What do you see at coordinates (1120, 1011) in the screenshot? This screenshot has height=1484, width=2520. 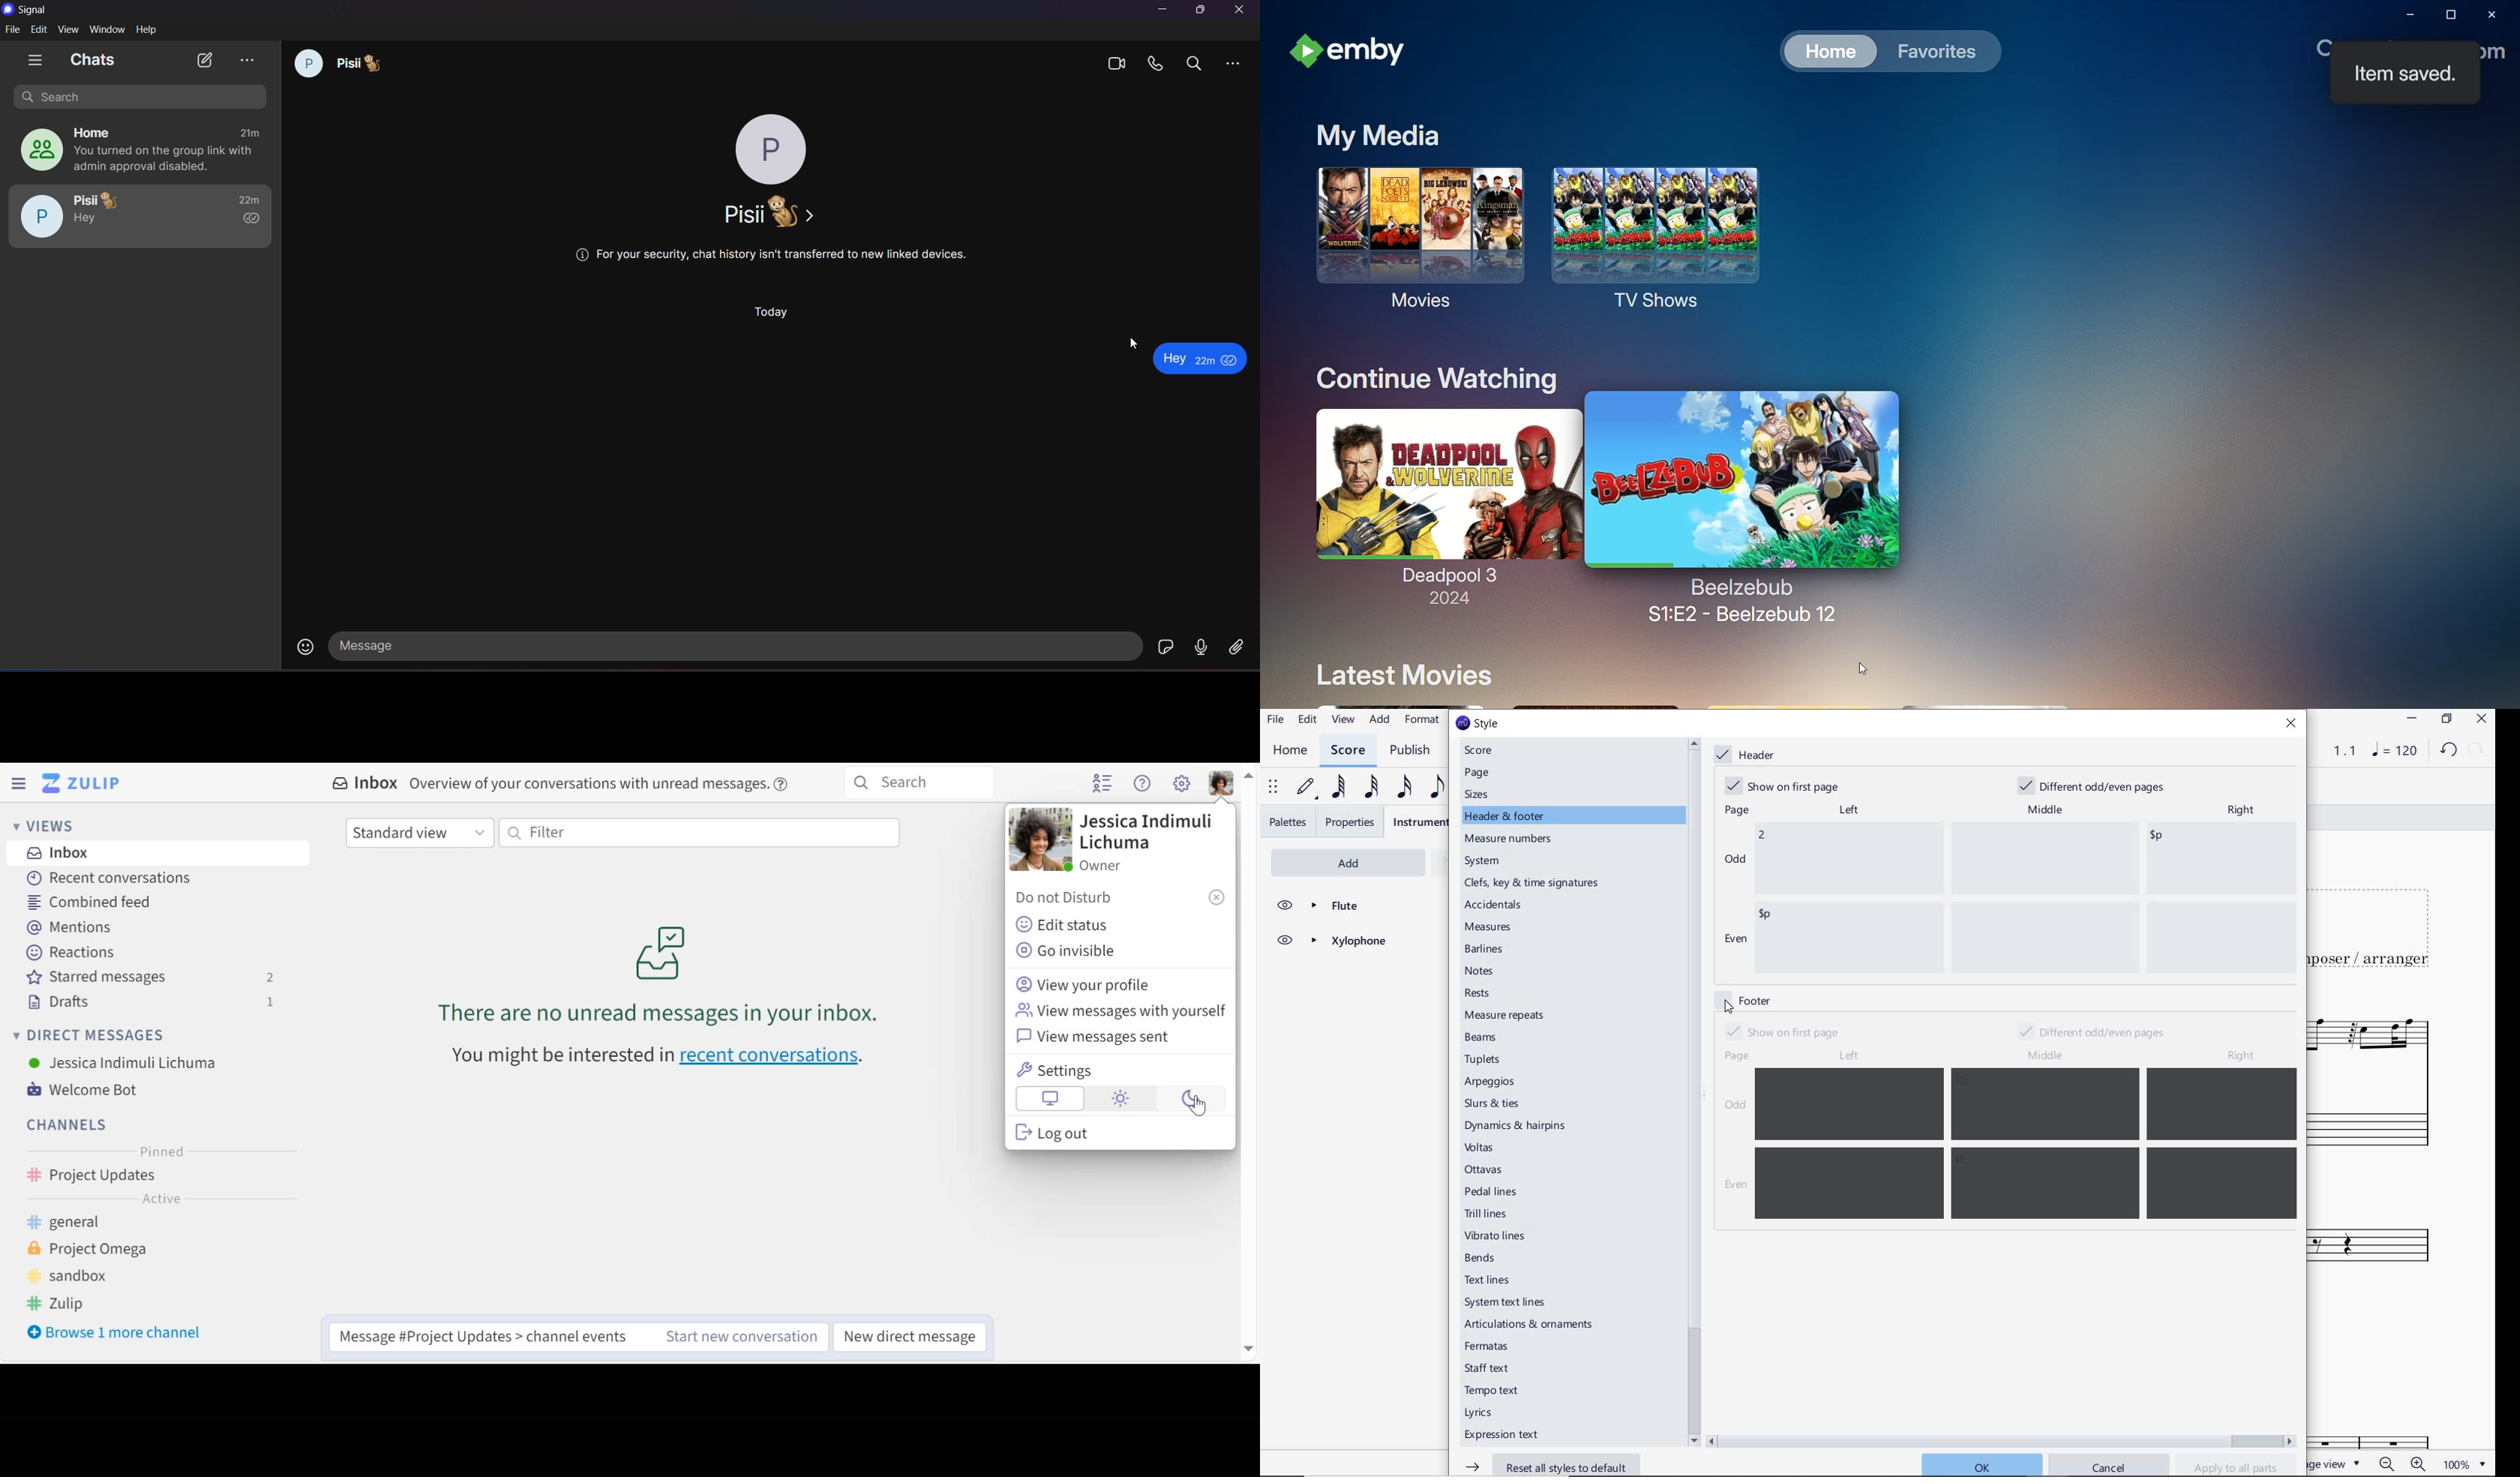 I see `View messages with yourself` at bounding box center [1120, 1011].